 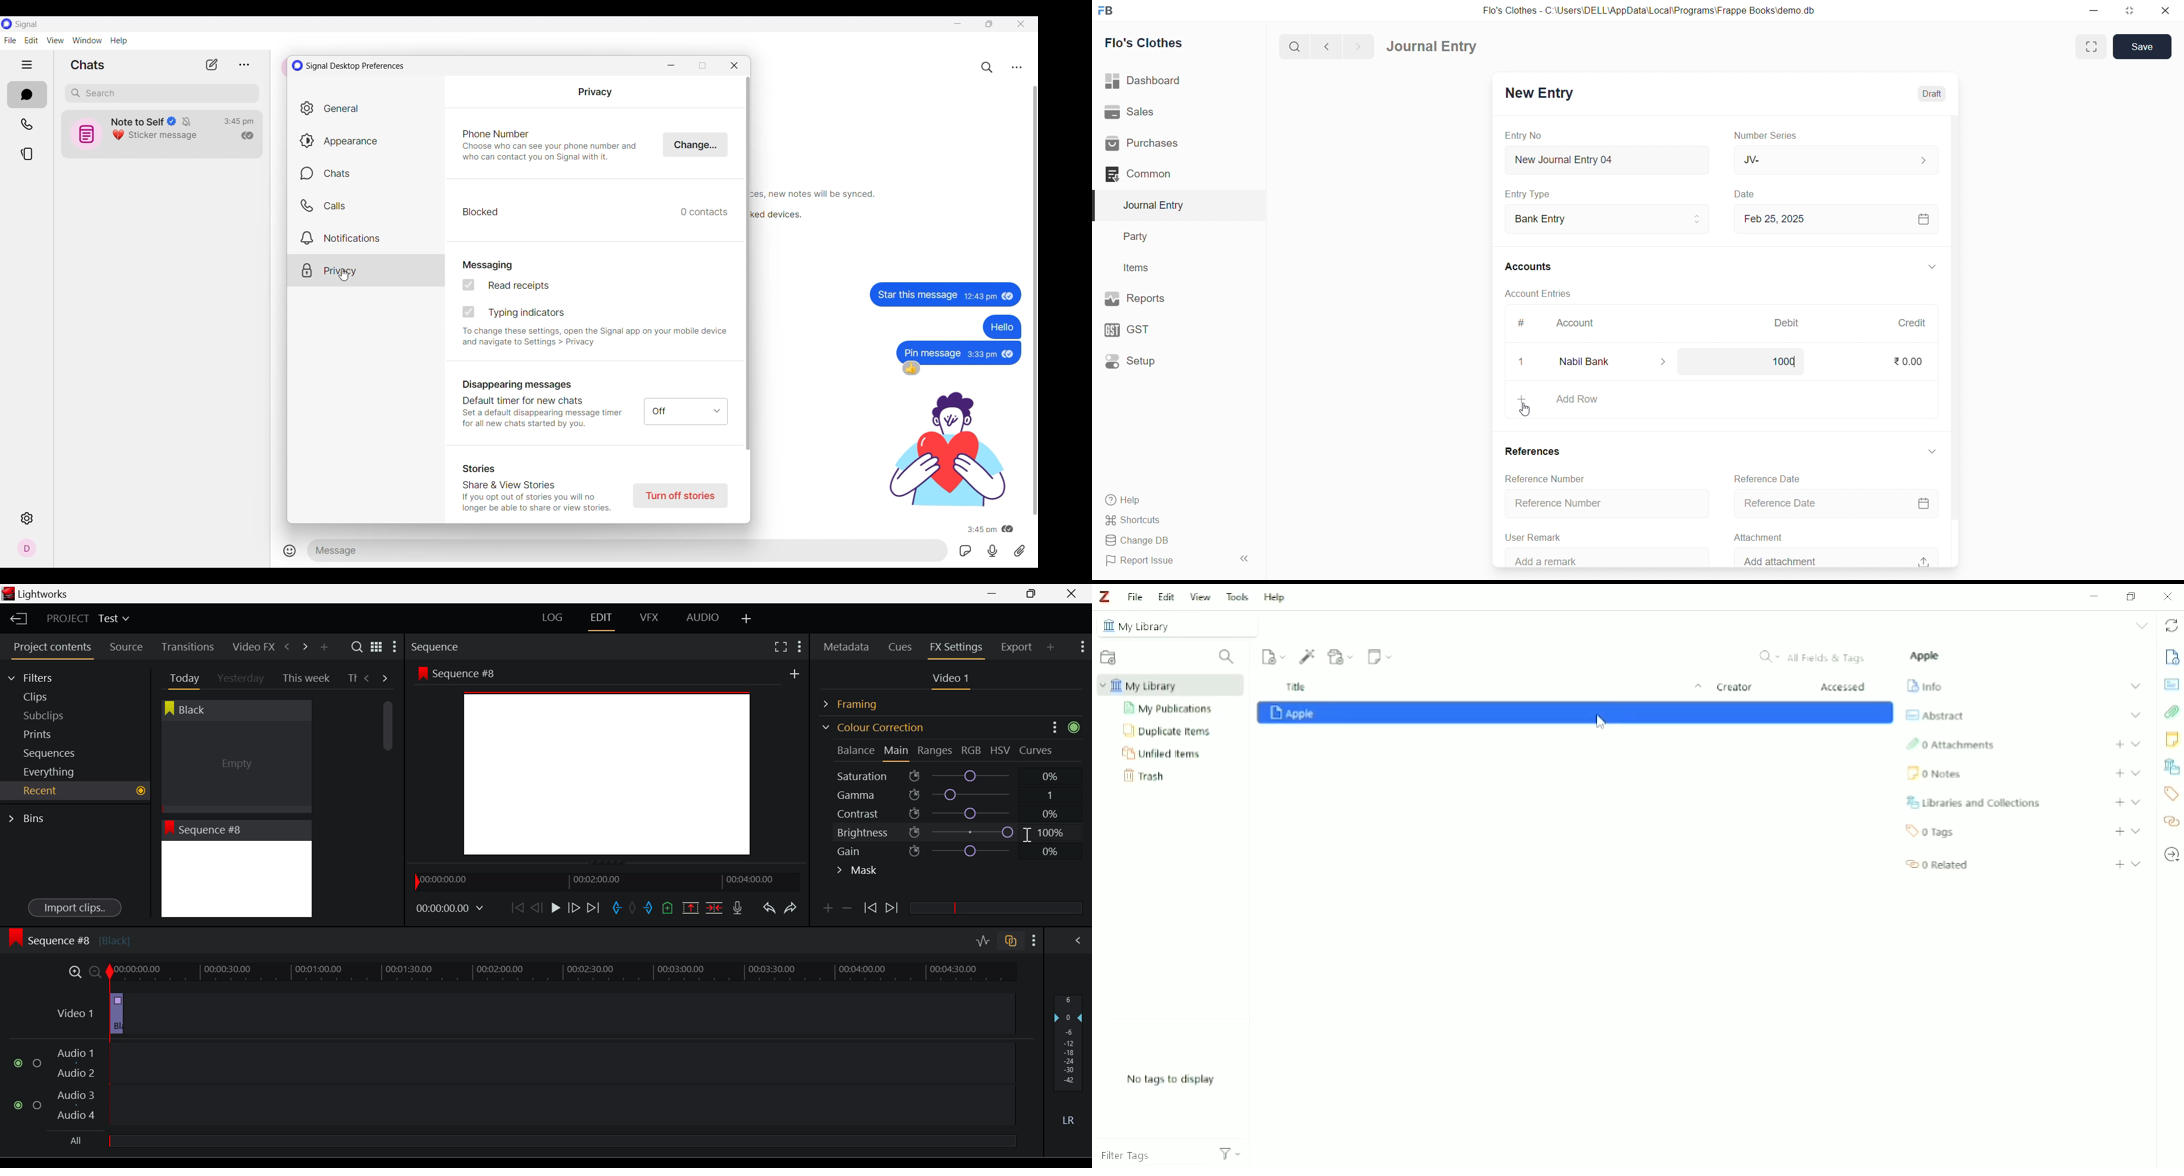 What do you see at coordinates (1230, 1157) in the screenshot?
I see `Actions` at bounding box center [1230, 1157].